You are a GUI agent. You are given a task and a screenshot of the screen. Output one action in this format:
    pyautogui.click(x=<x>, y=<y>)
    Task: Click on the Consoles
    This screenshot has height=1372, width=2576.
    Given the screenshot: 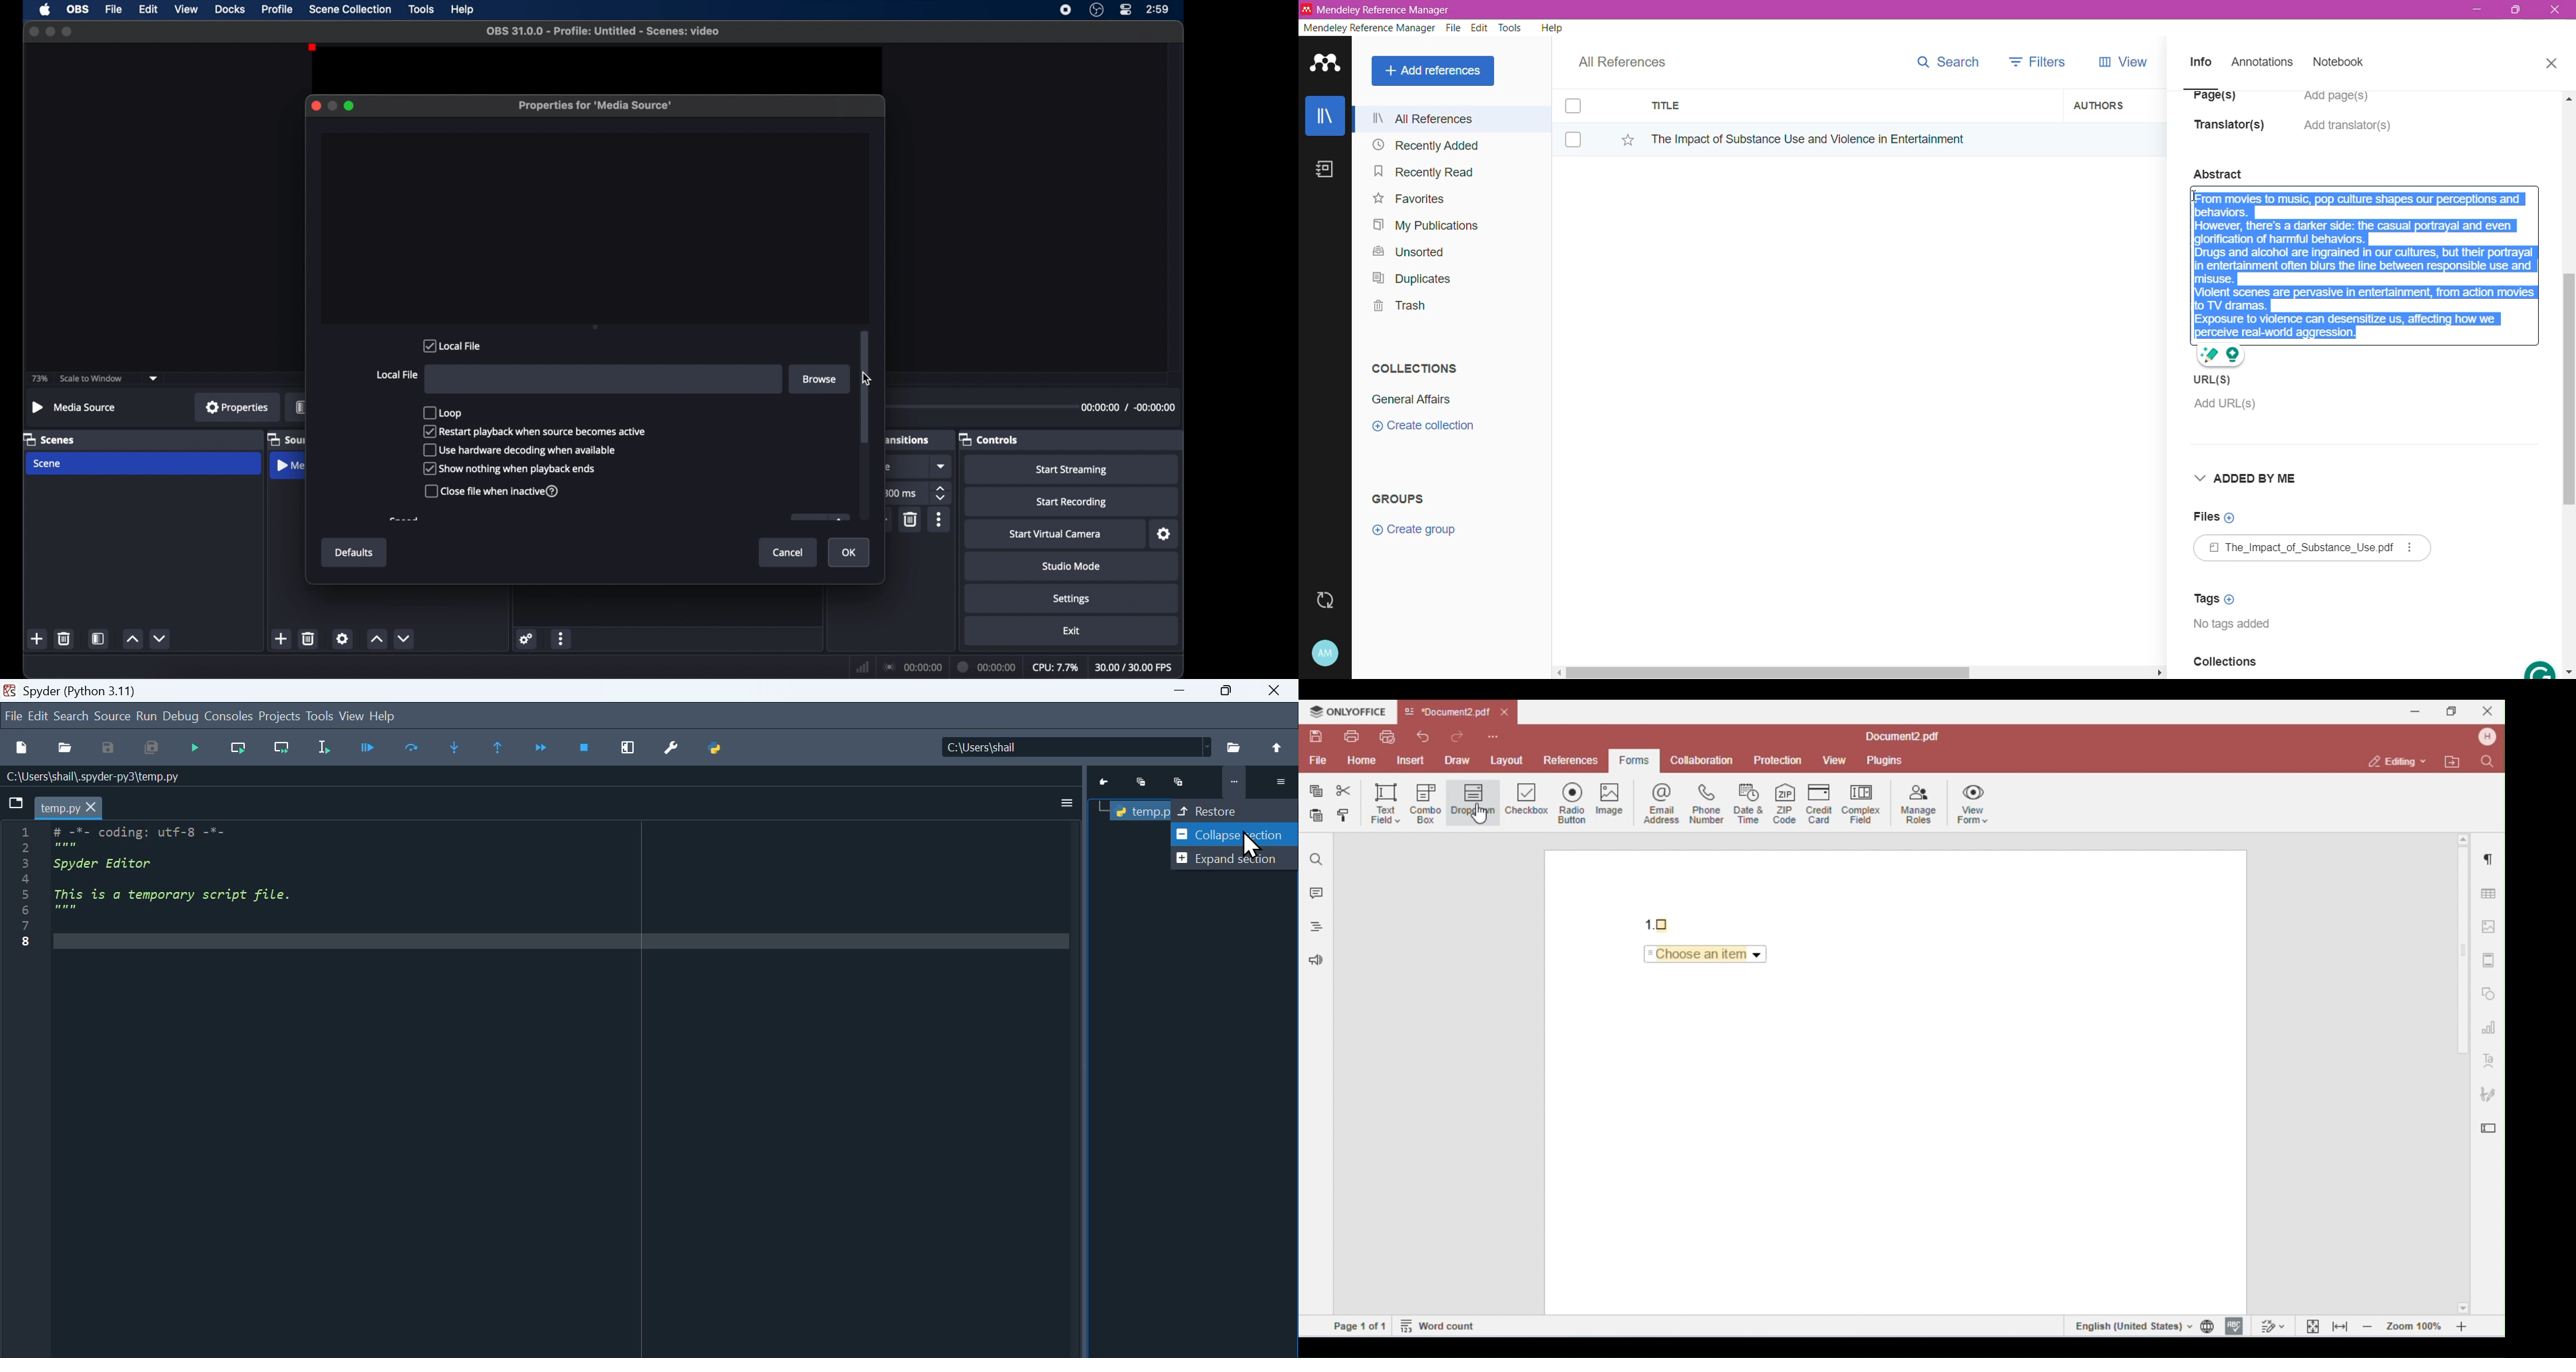 What is the action you would take?
    pyautogui.click(x=229, y=717)
    